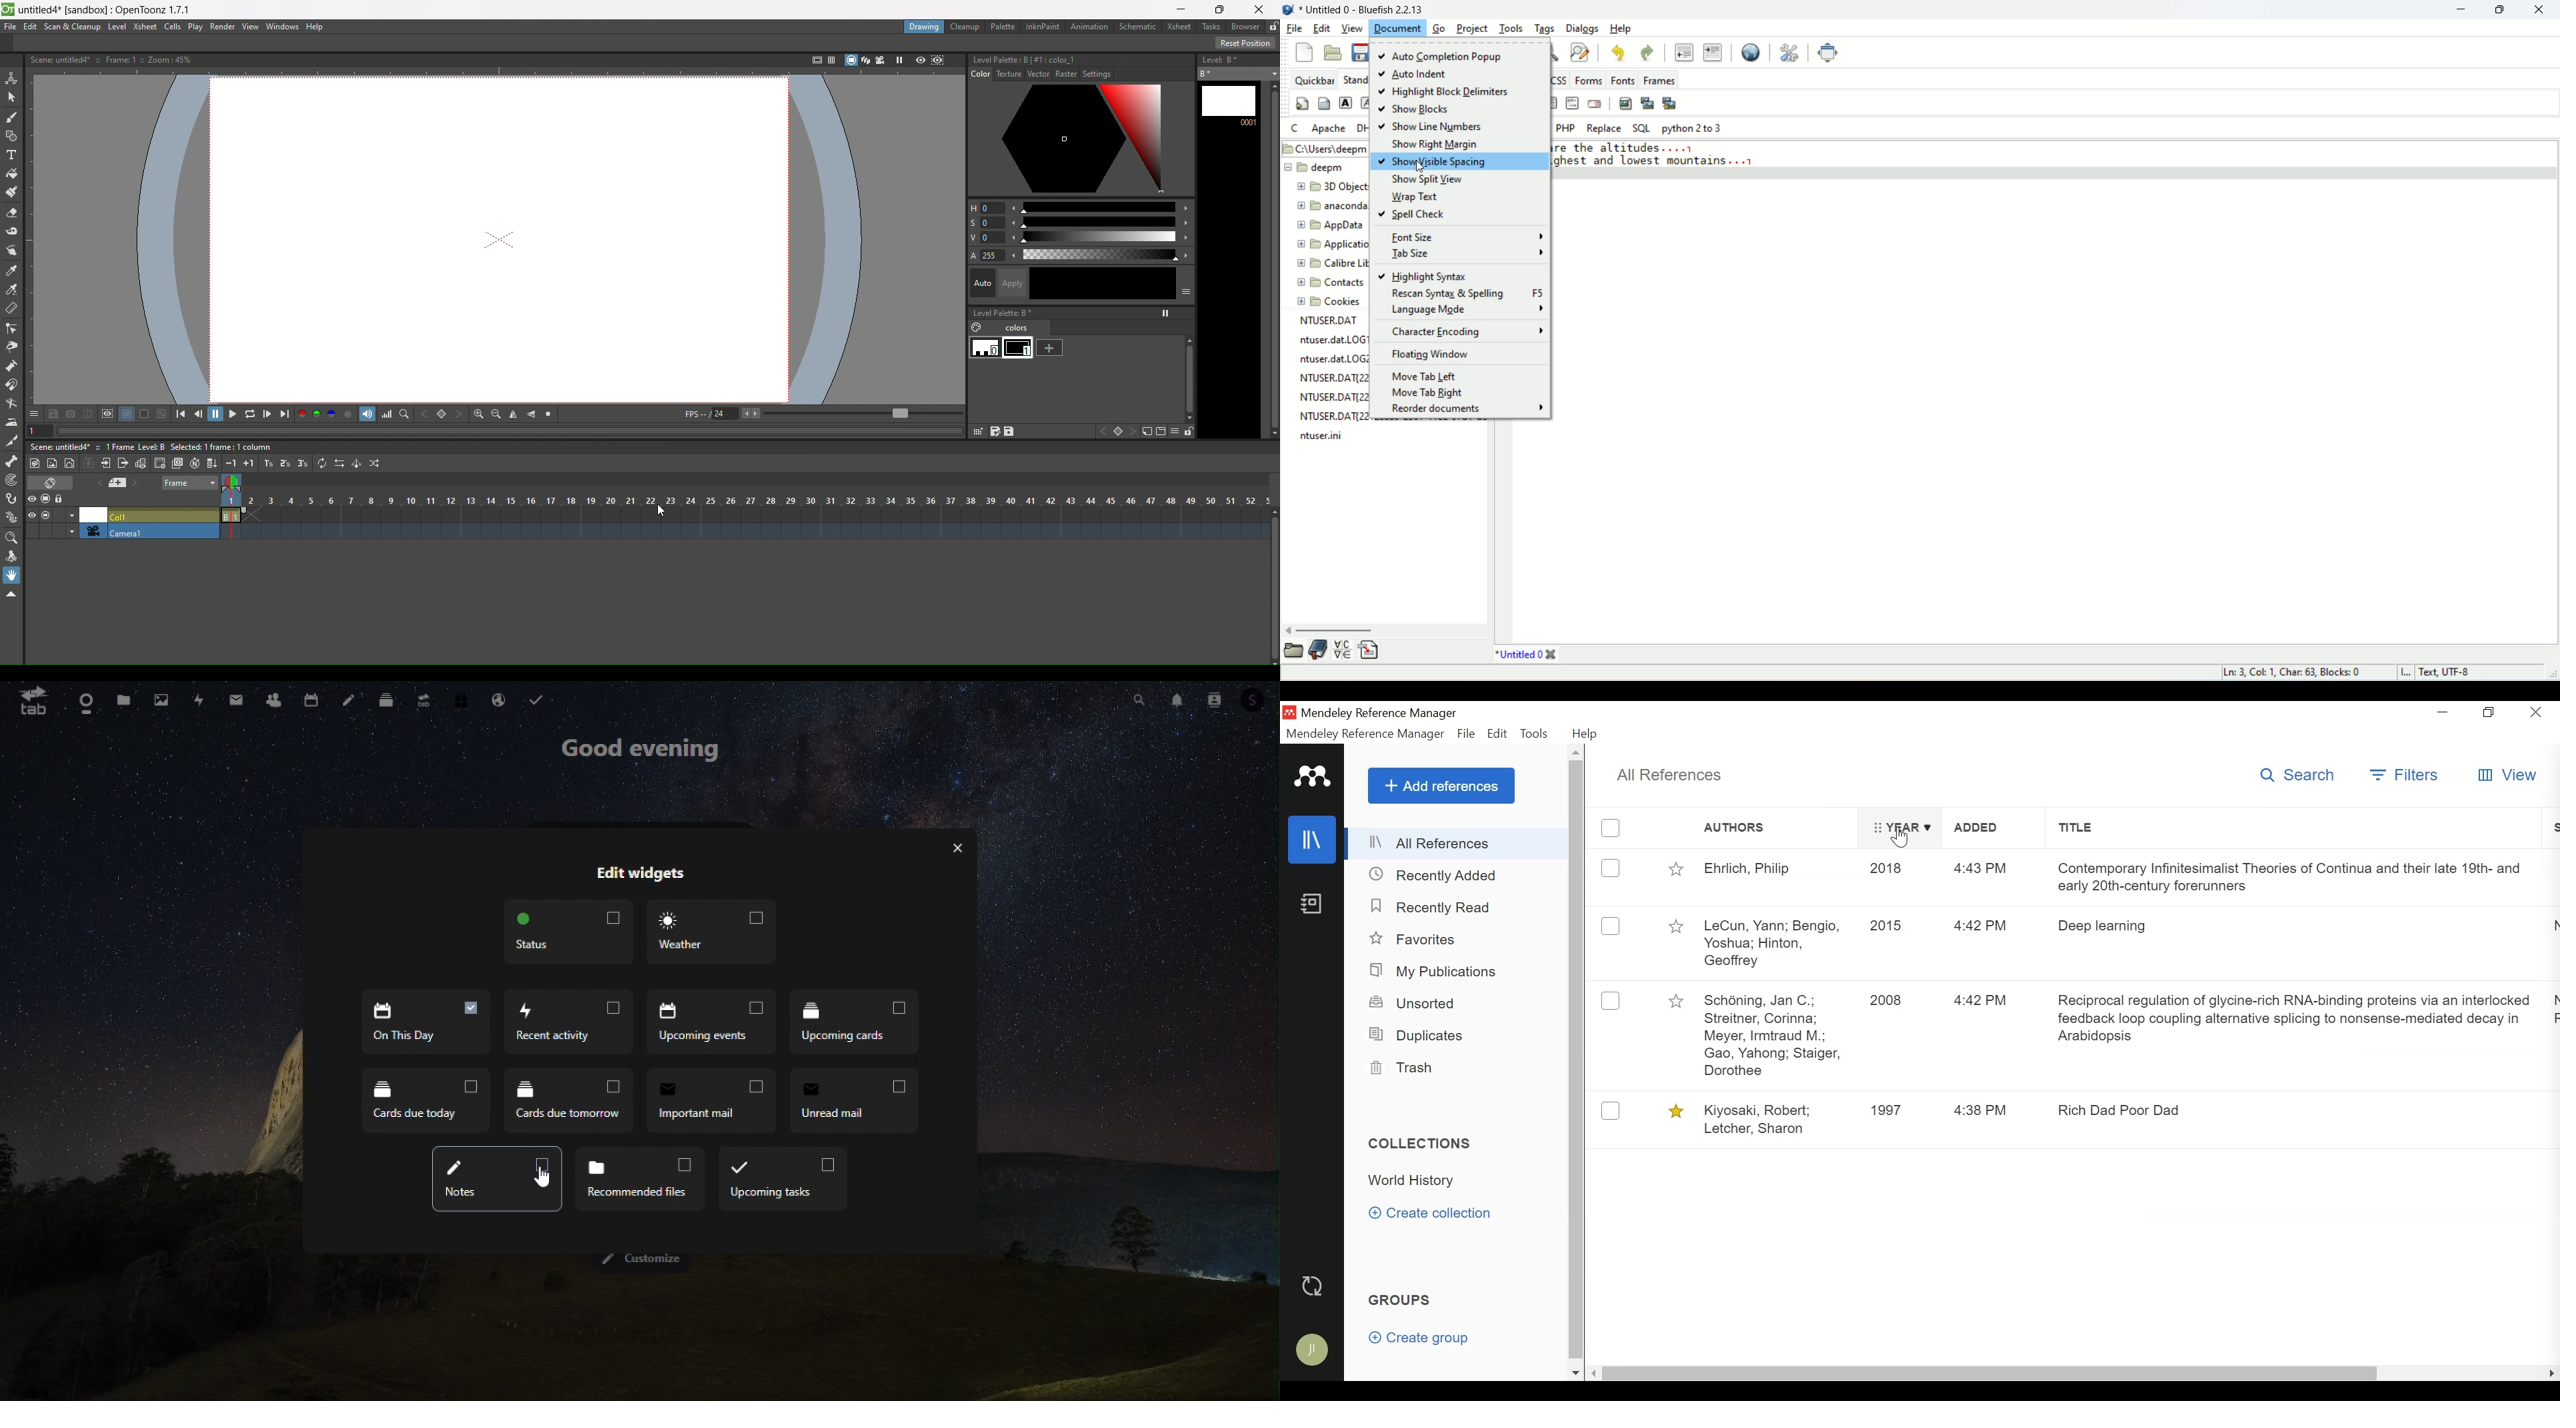 This screenshot has height=1428, width=2576. Describe the element at coordinates (1889, 870) in the screenshot. I see `2018` at that location.